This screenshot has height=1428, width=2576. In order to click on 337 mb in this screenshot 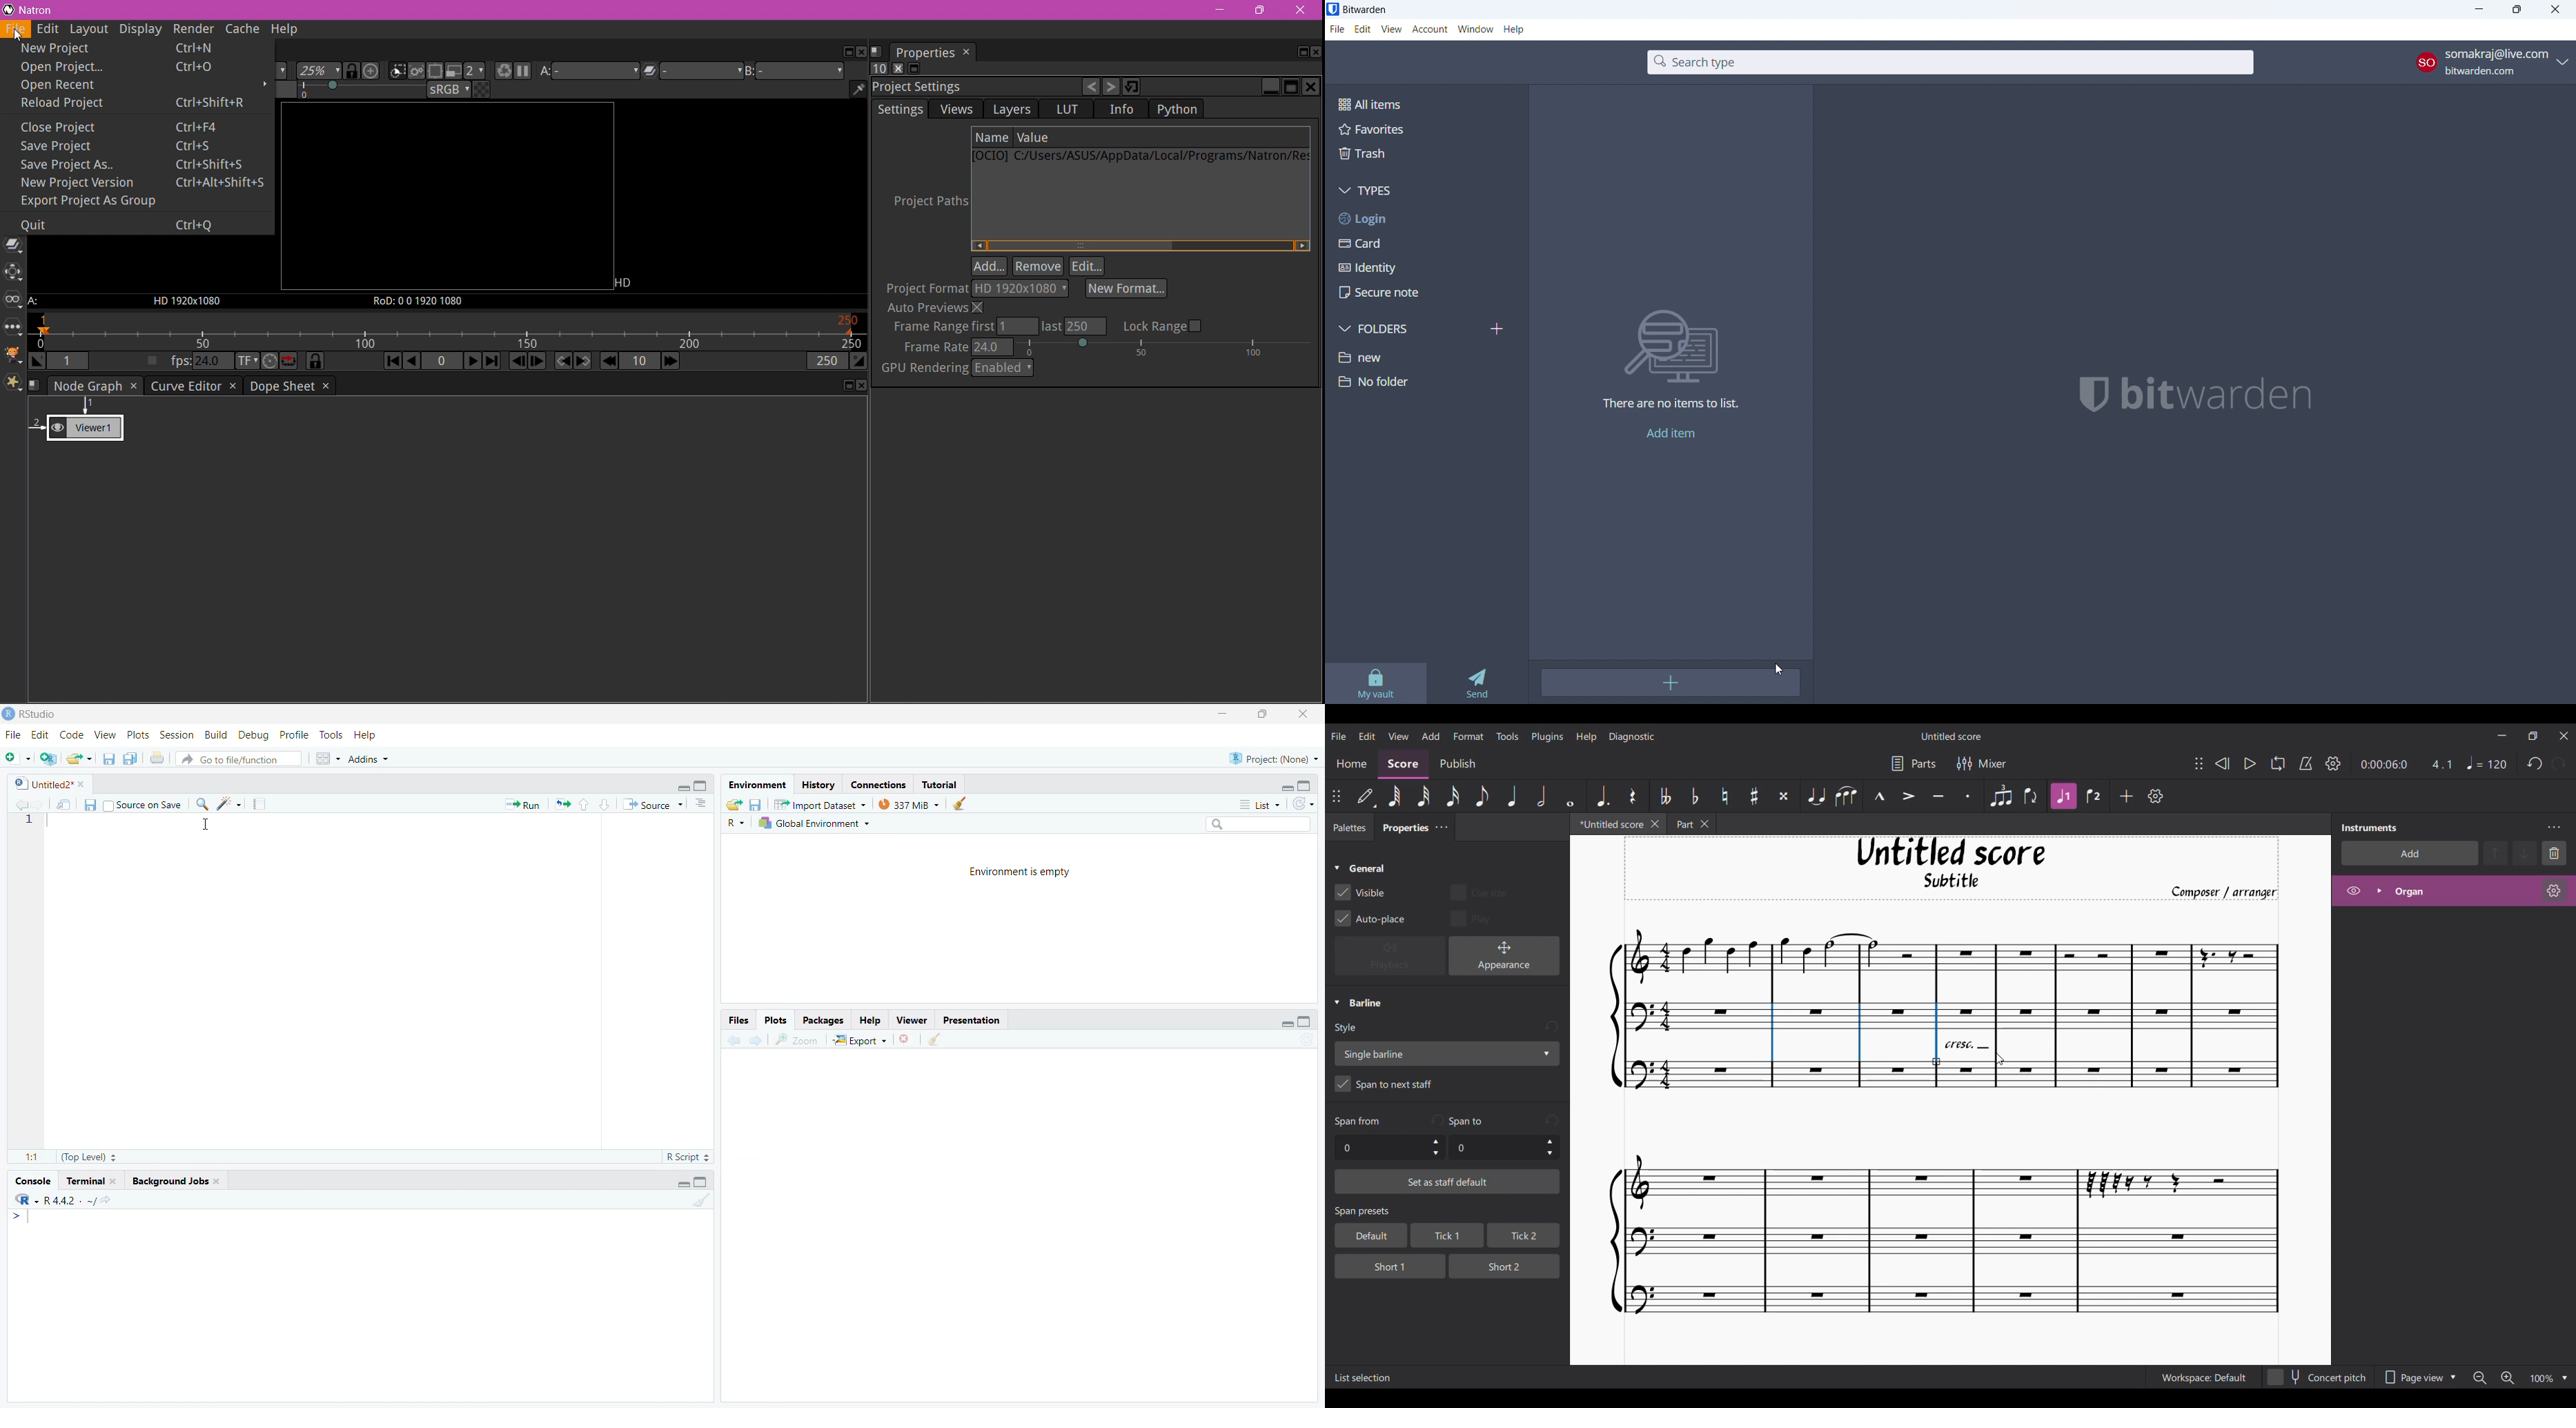, I will do `click(913, 805)`.